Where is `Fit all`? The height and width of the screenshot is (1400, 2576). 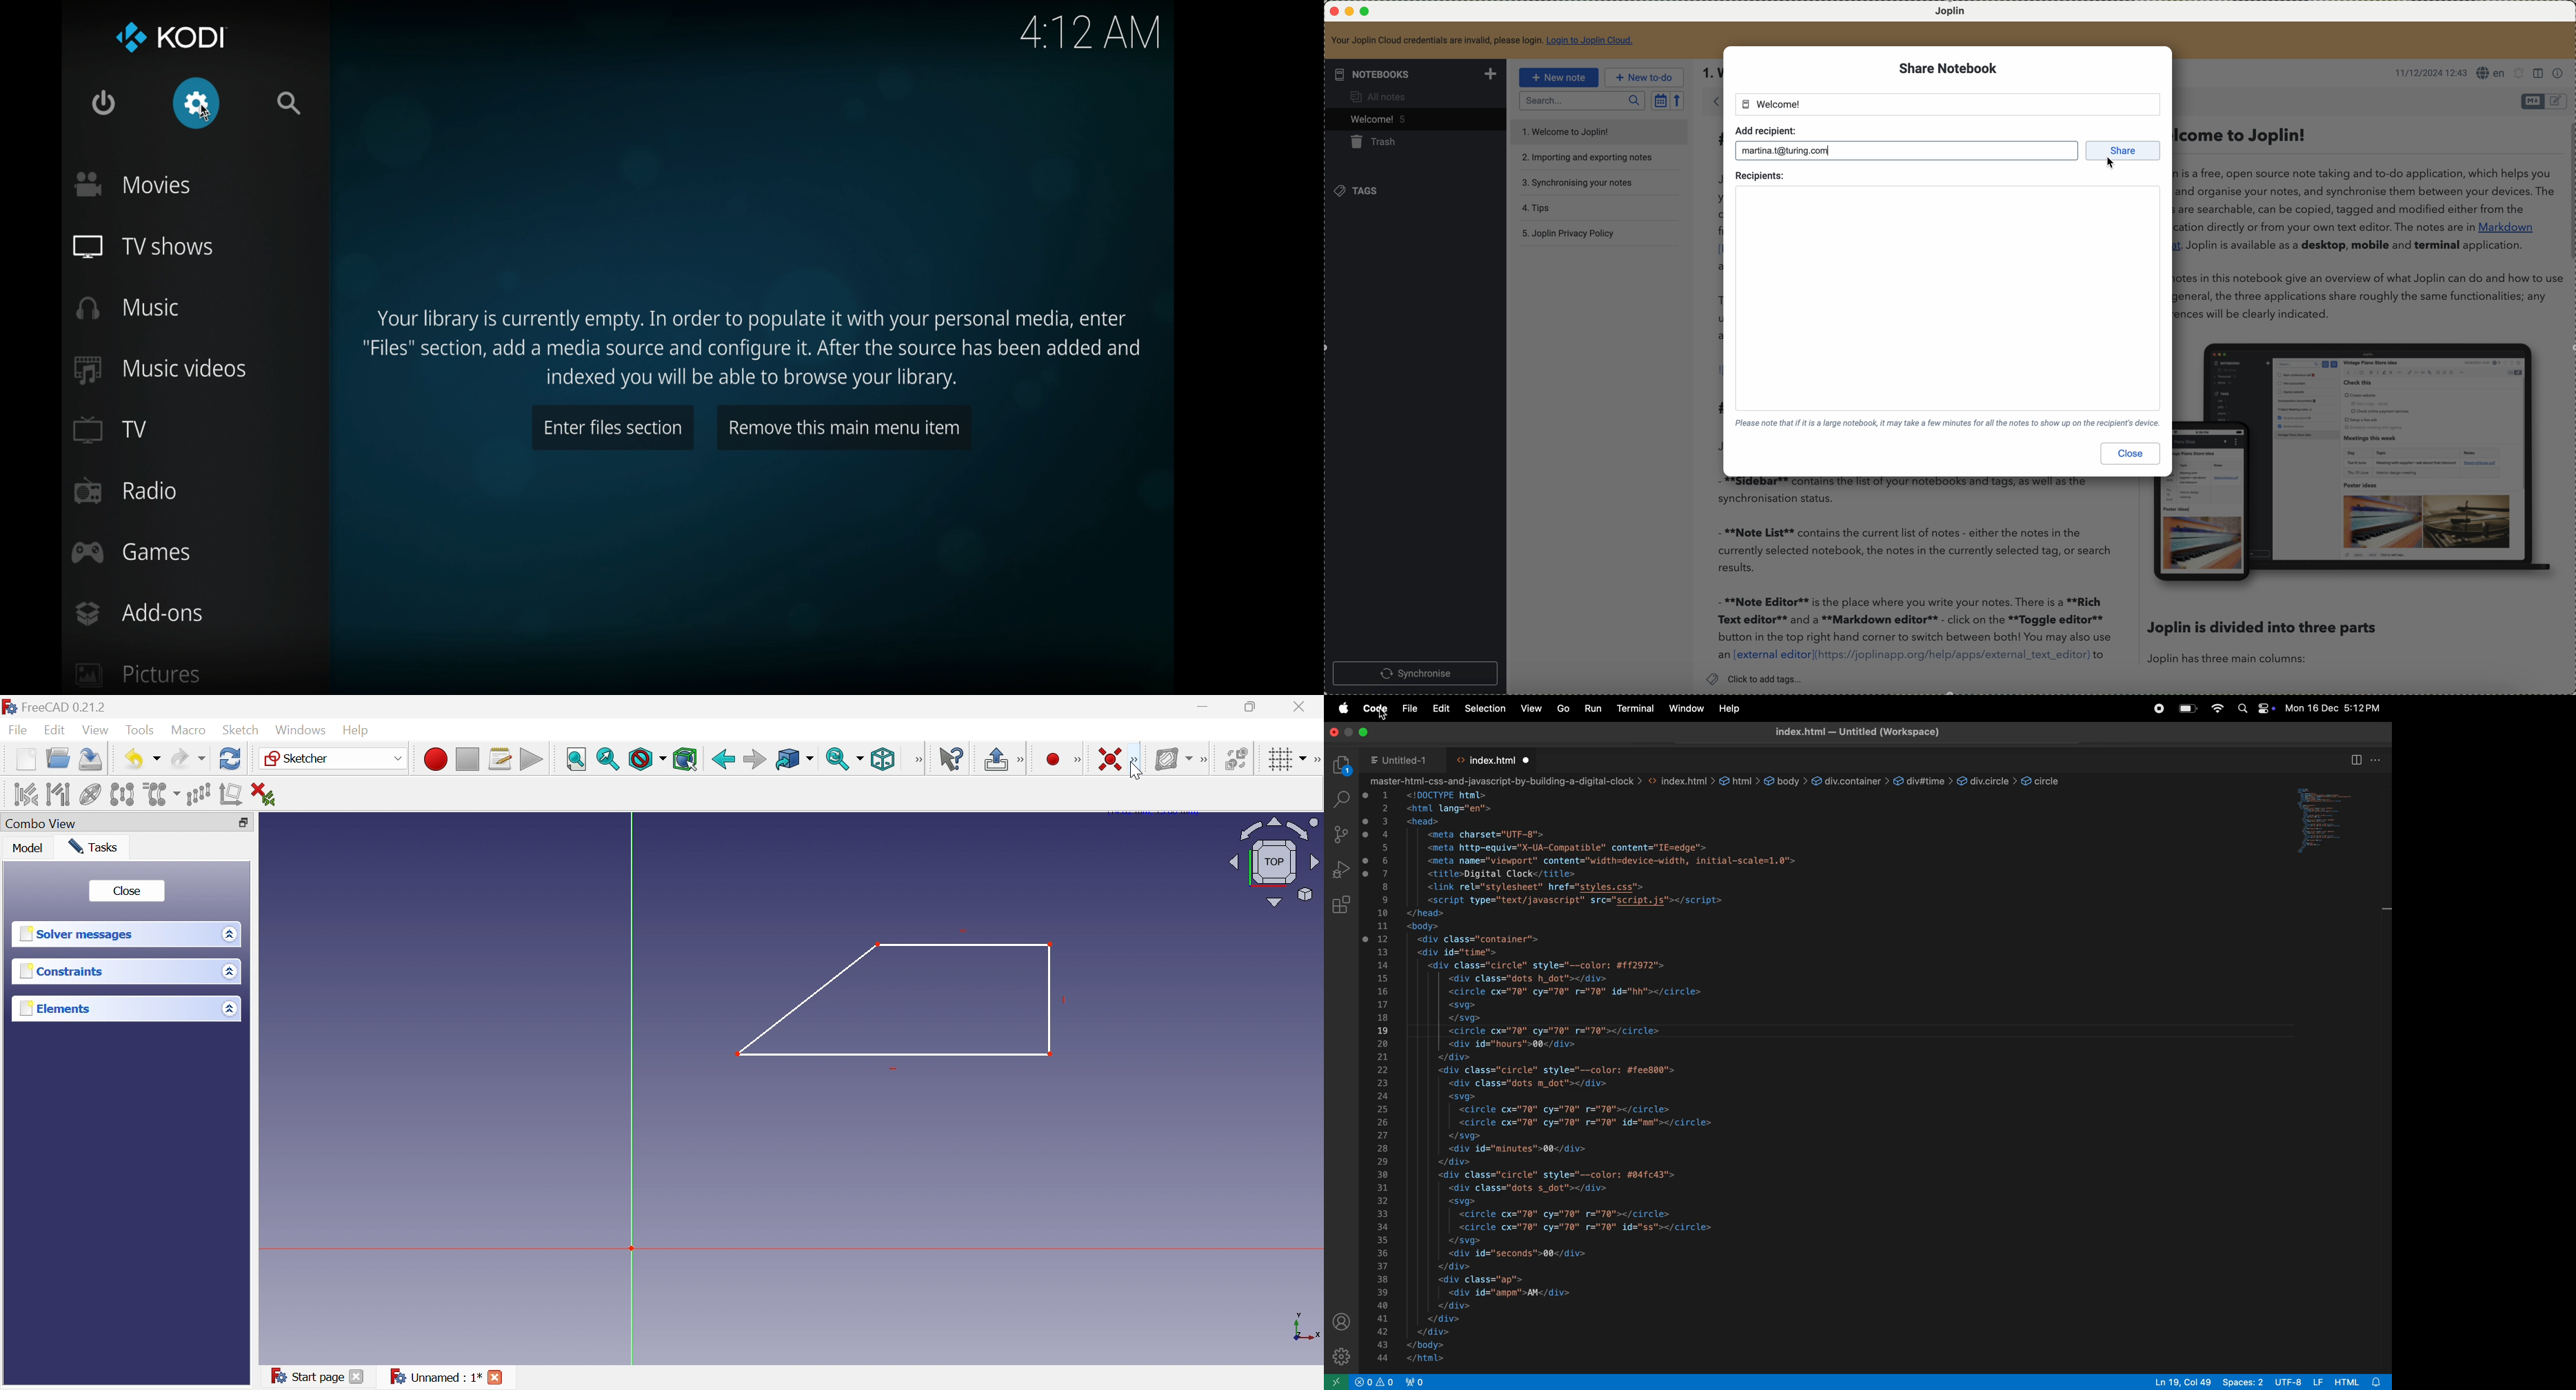 Fit all is located at coordinates (576, 758).